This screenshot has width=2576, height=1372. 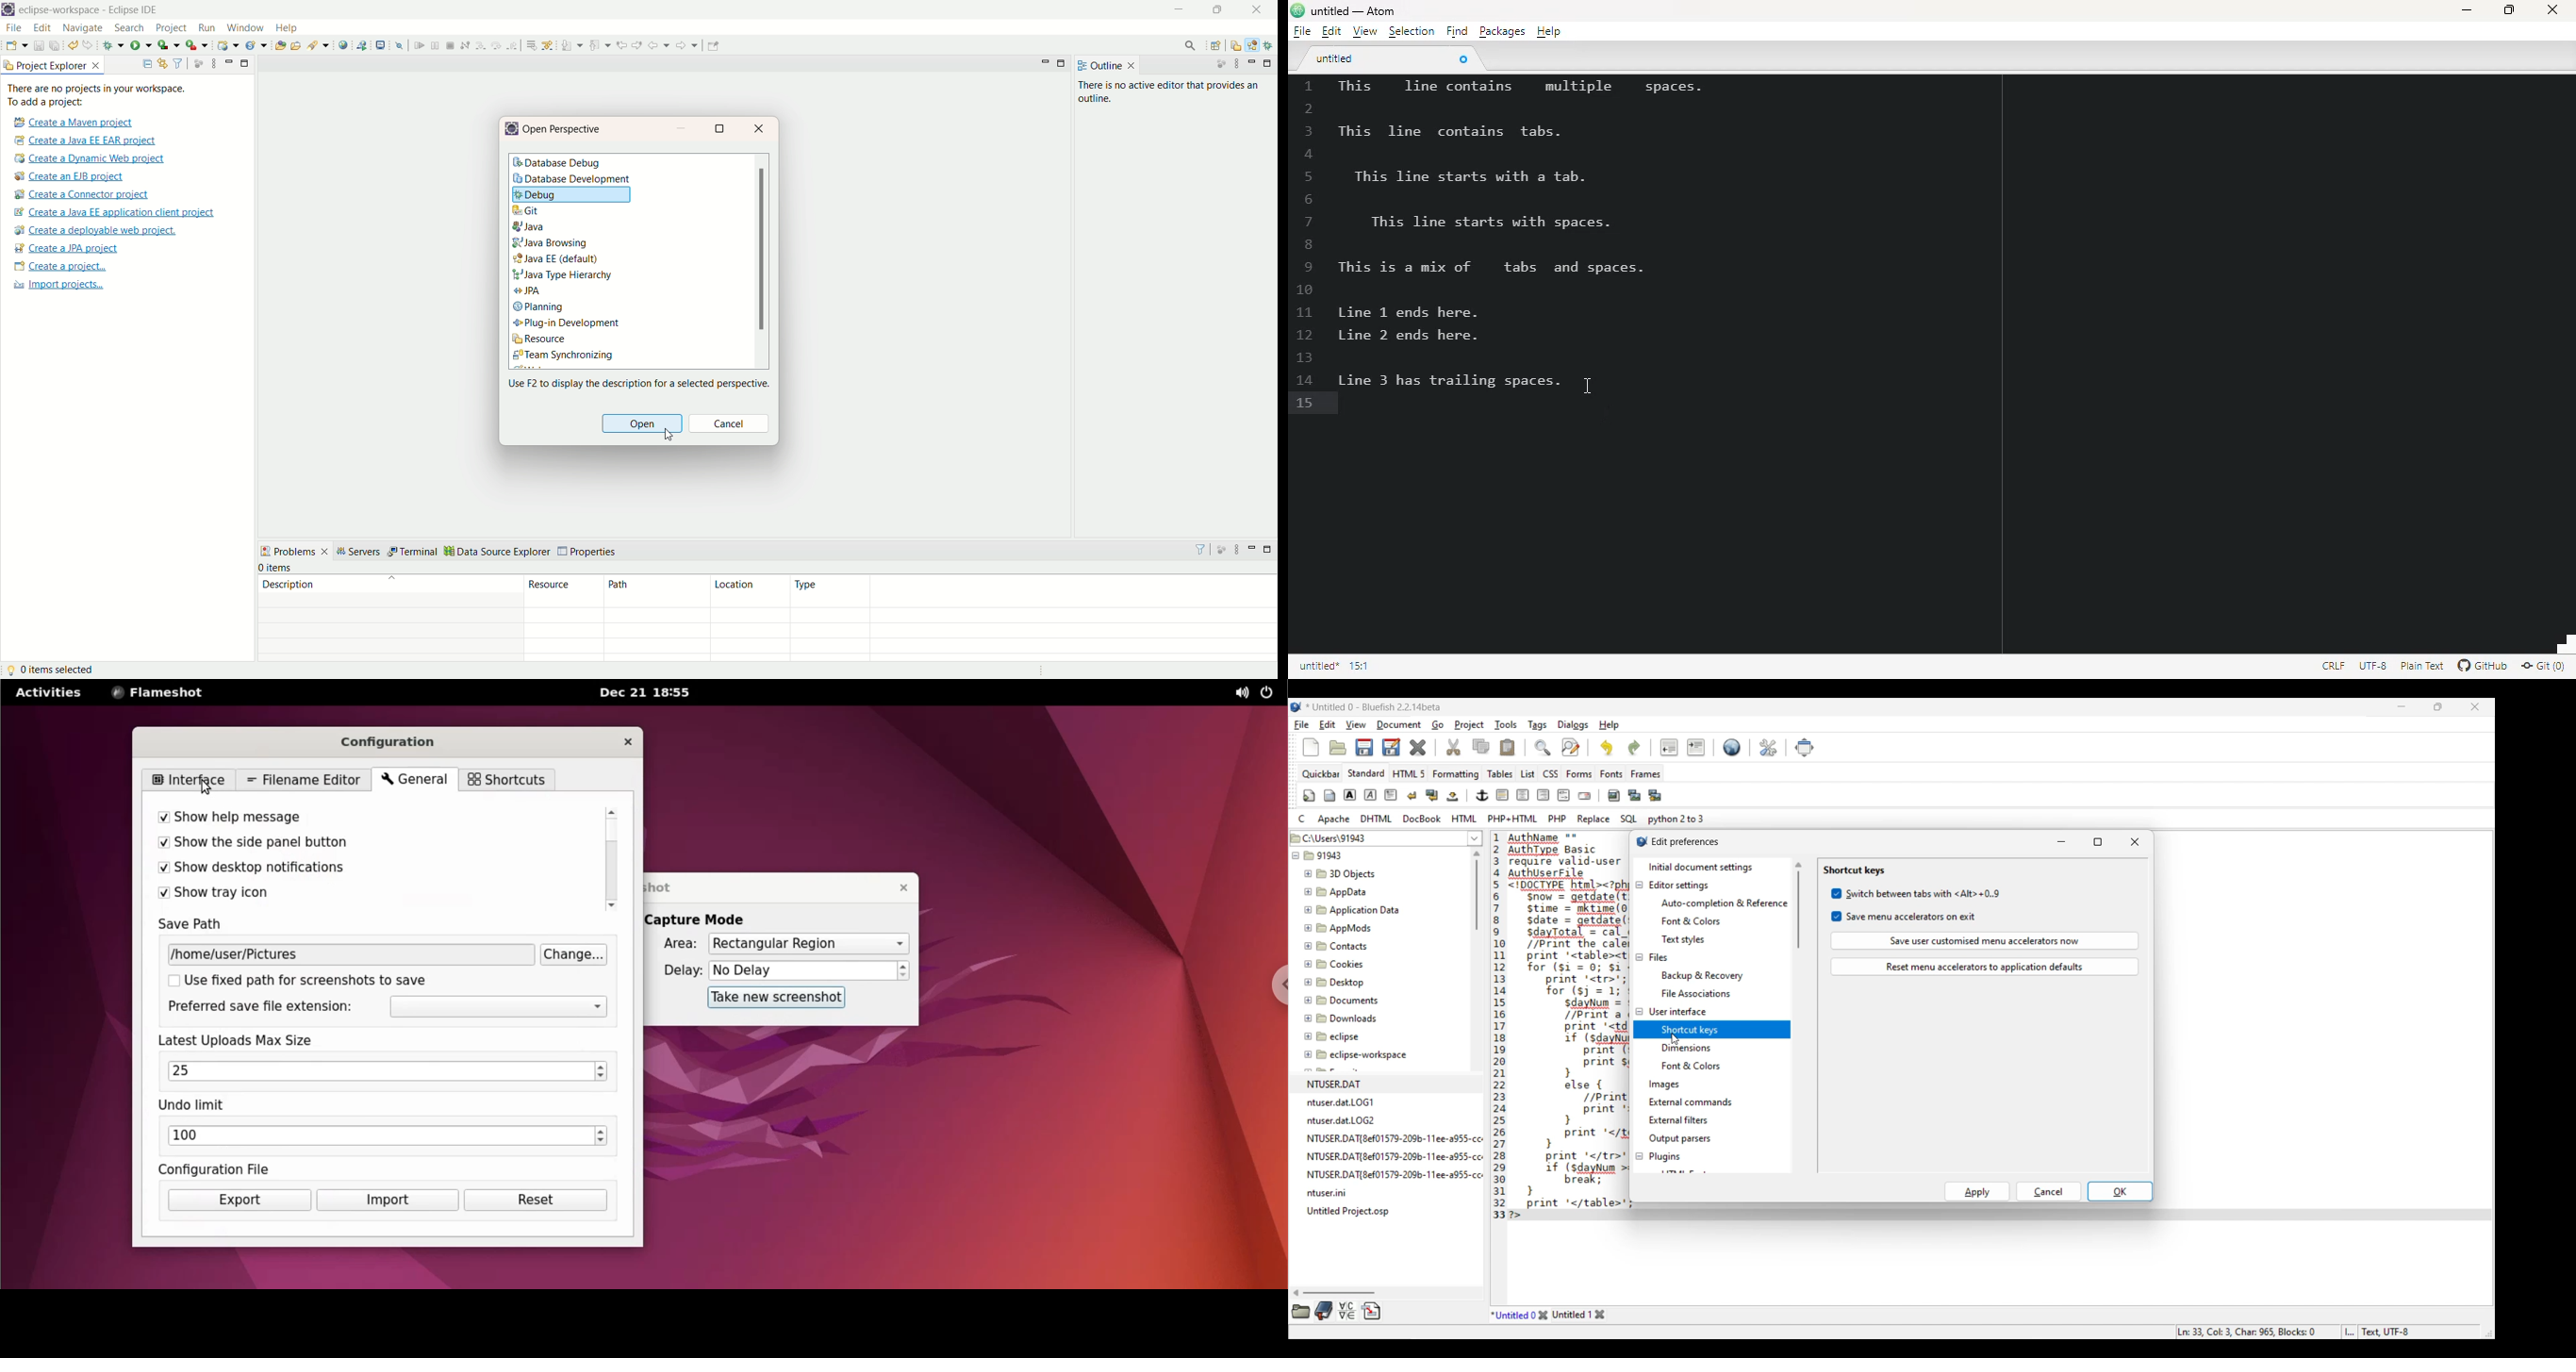 I want to click on Standard, so click(x=1367, y=773).